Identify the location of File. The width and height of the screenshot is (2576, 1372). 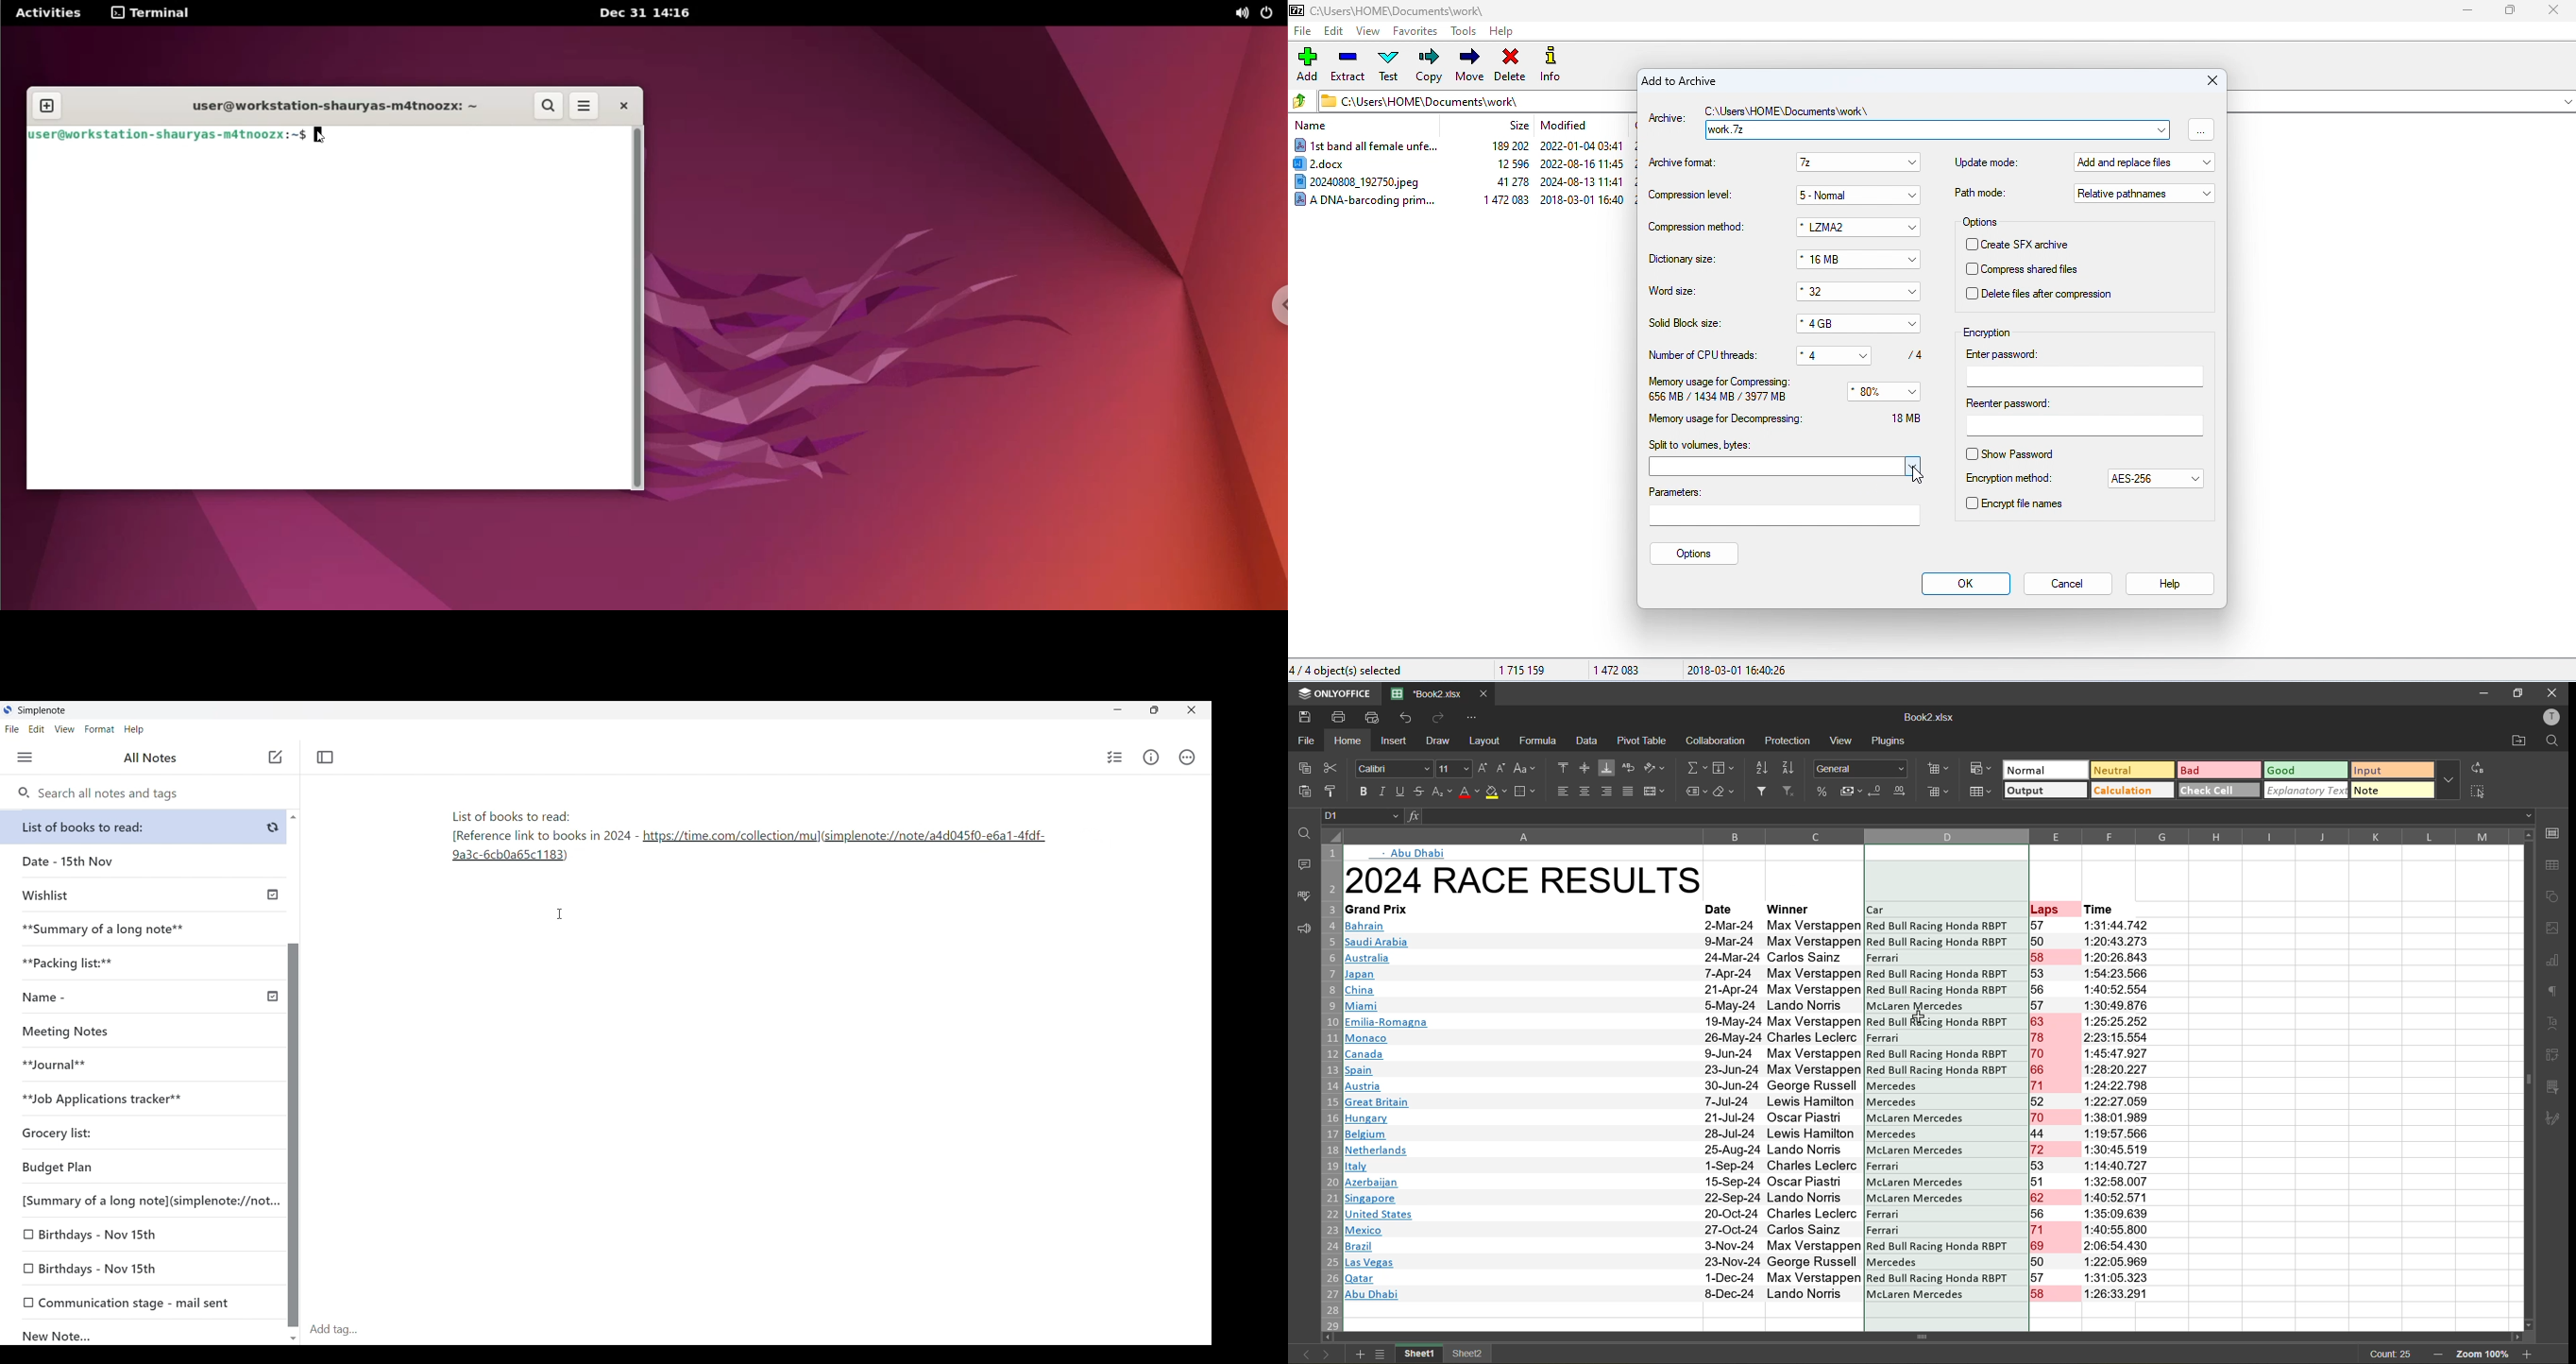
(12, 729).